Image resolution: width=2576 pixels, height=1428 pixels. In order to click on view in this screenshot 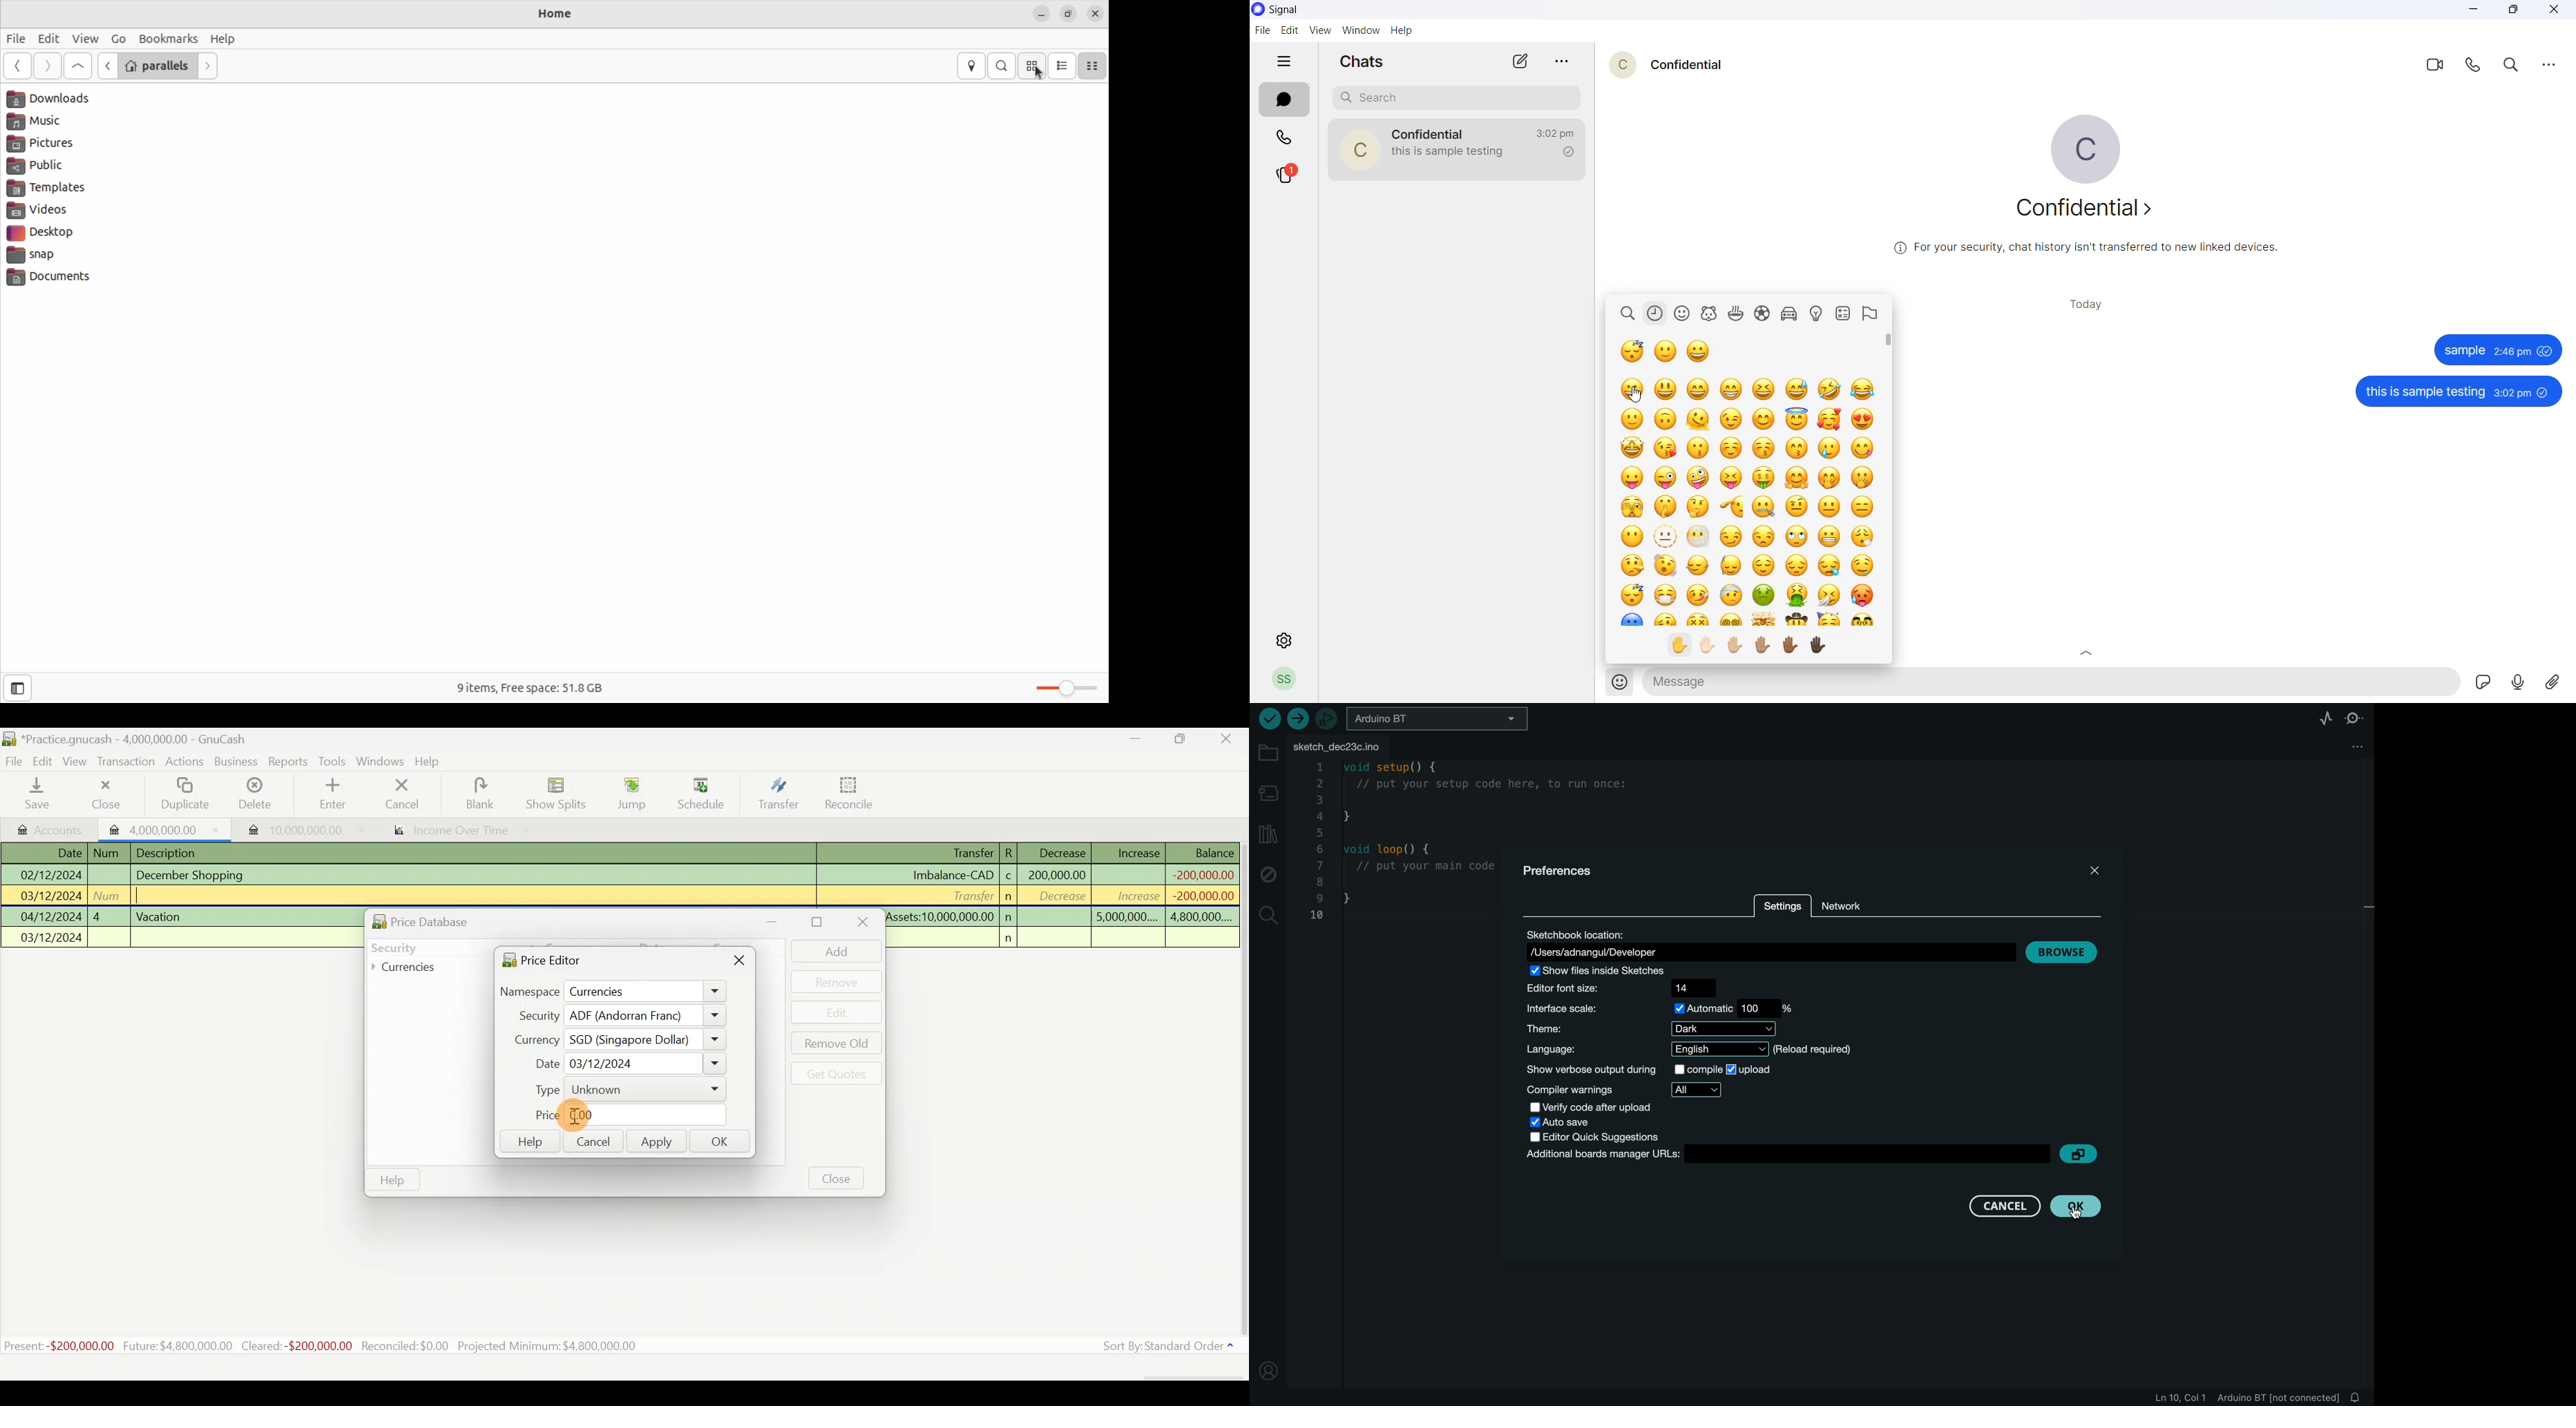, I will do `click(1324, 30)`.